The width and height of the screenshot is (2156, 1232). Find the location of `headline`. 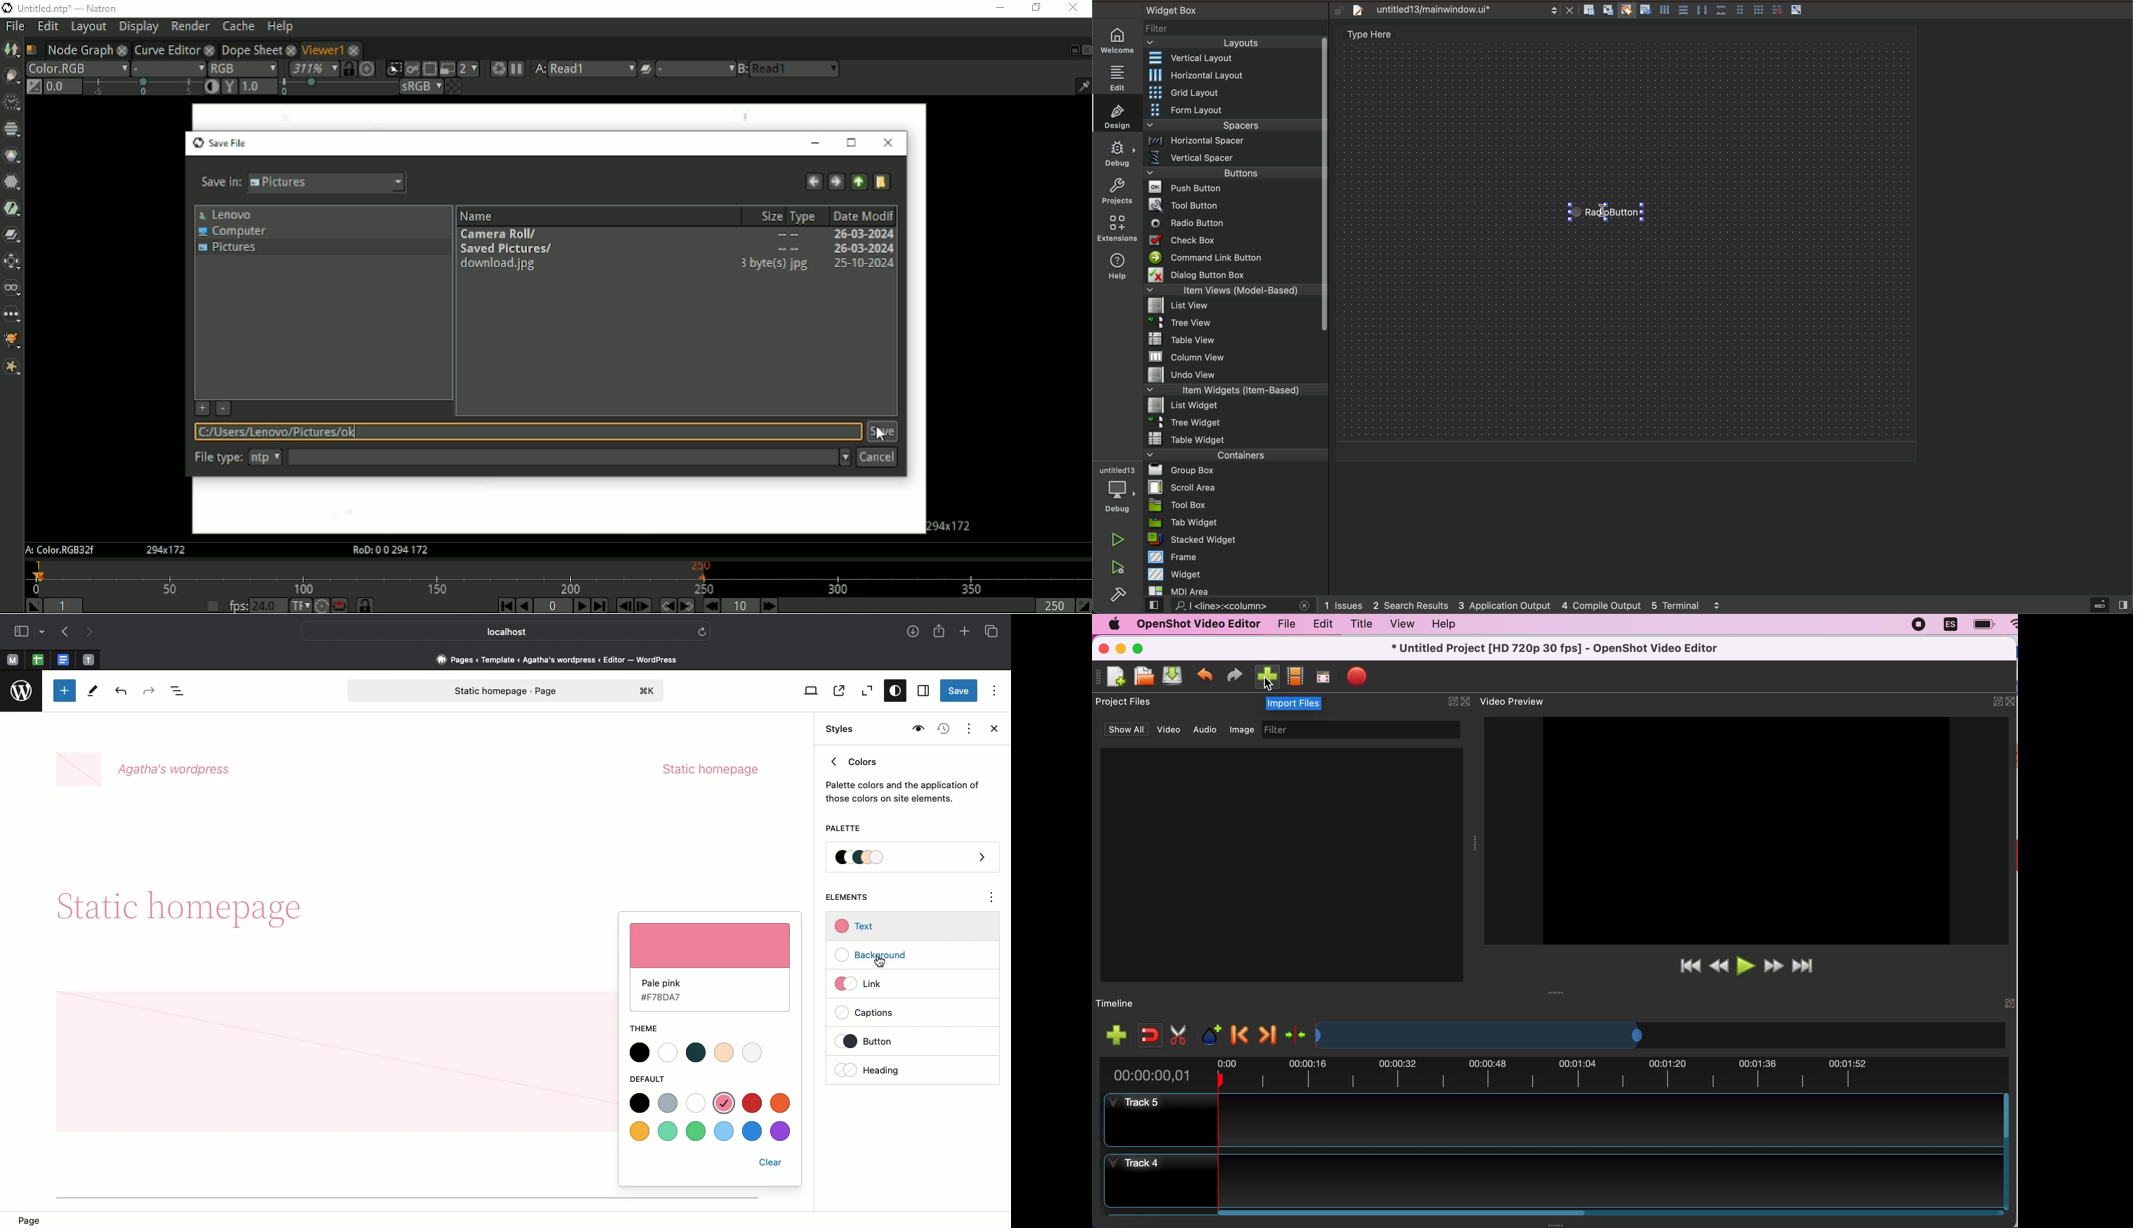

headline is located at coordinates (200, 909).